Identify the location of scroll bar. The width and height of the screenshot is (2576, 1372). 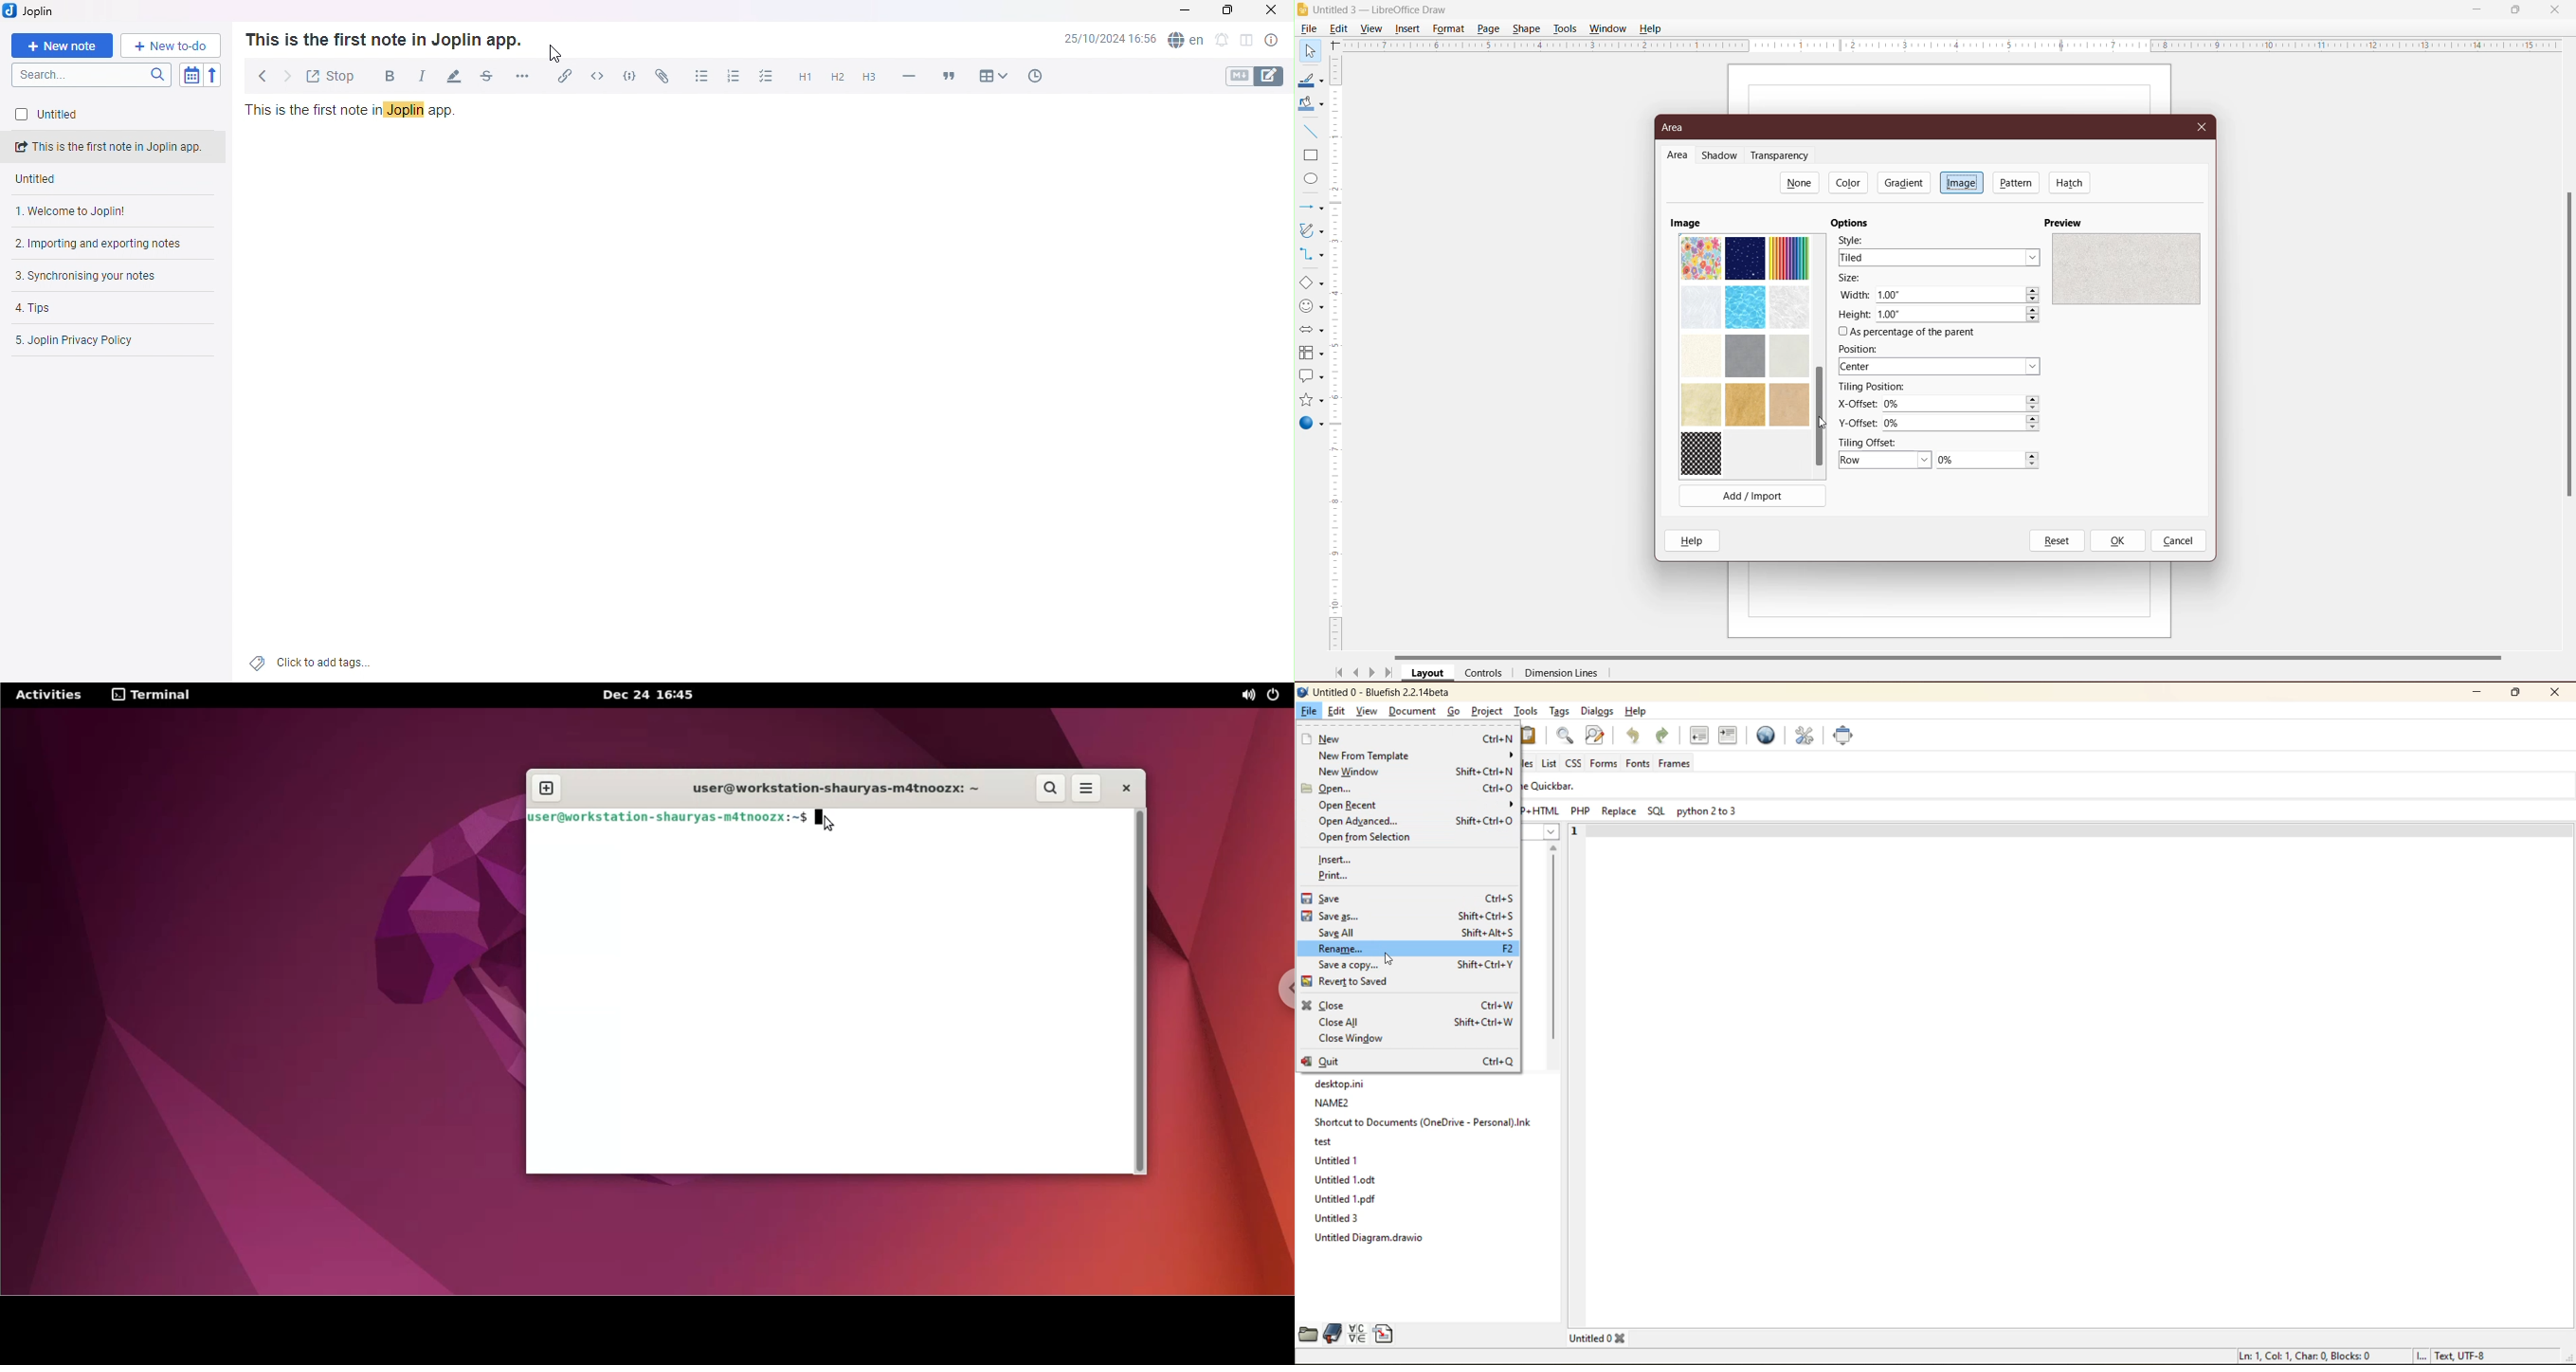
(1554, 949).